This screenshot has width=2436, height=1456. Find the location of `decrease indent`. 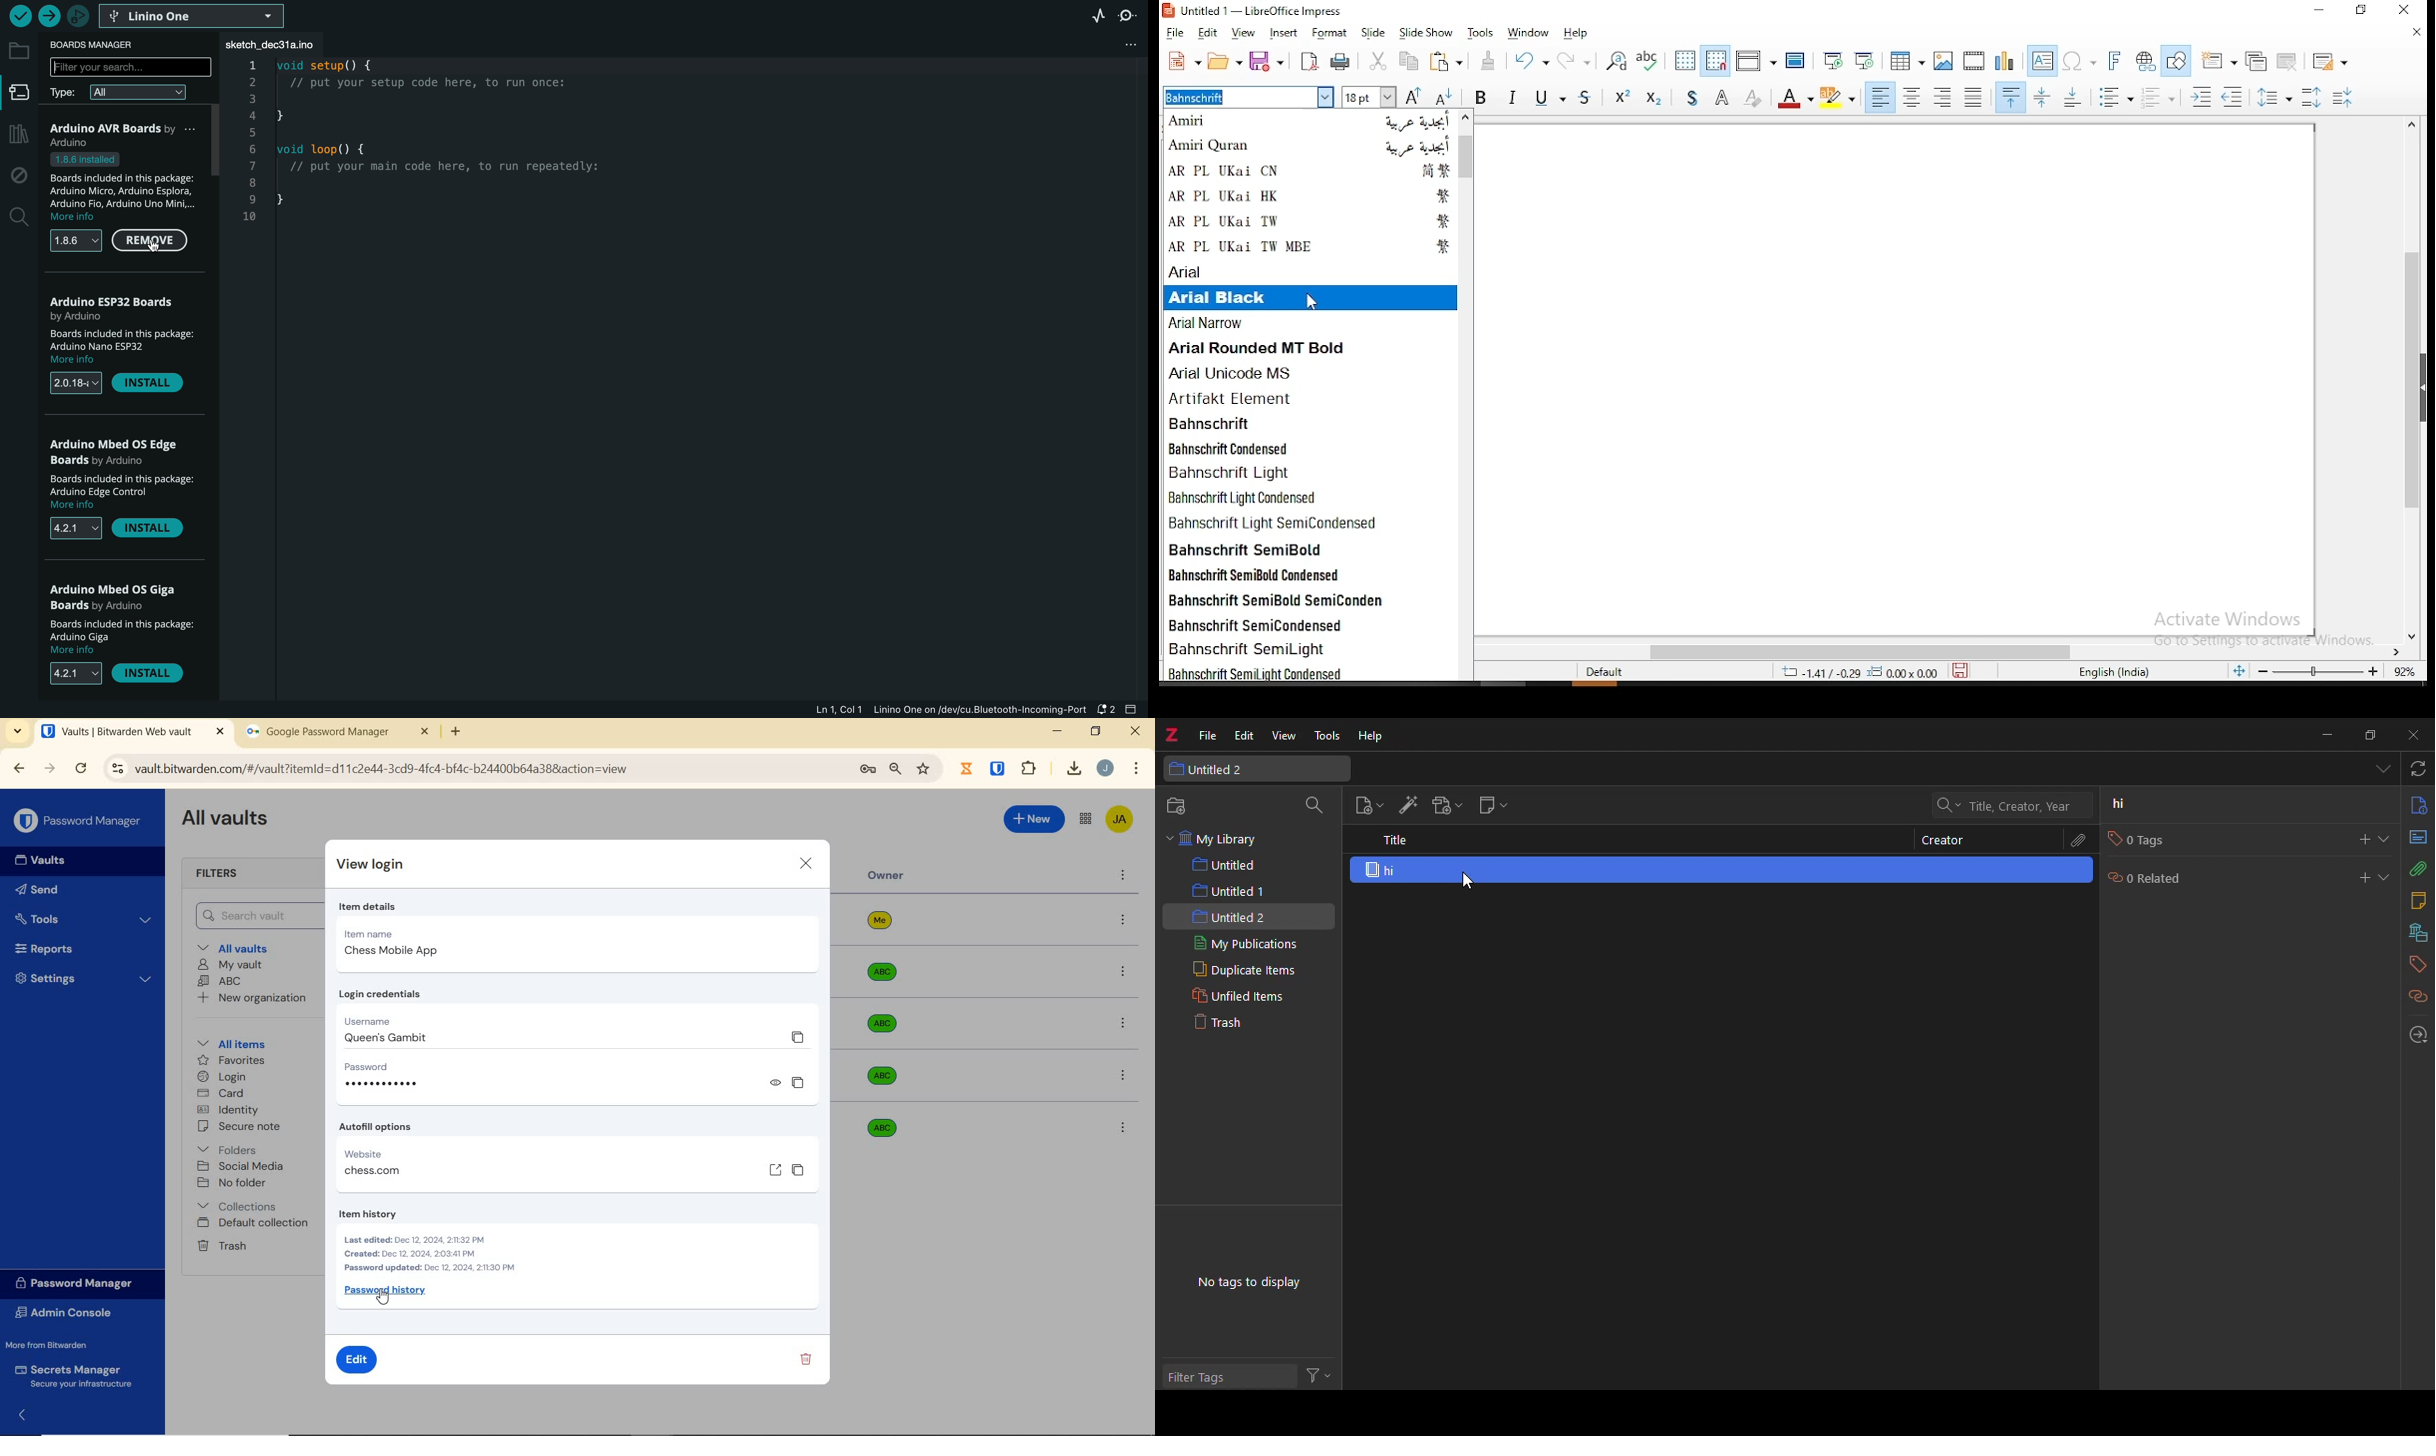

decrease indent is located at coordinates (2235, 98).